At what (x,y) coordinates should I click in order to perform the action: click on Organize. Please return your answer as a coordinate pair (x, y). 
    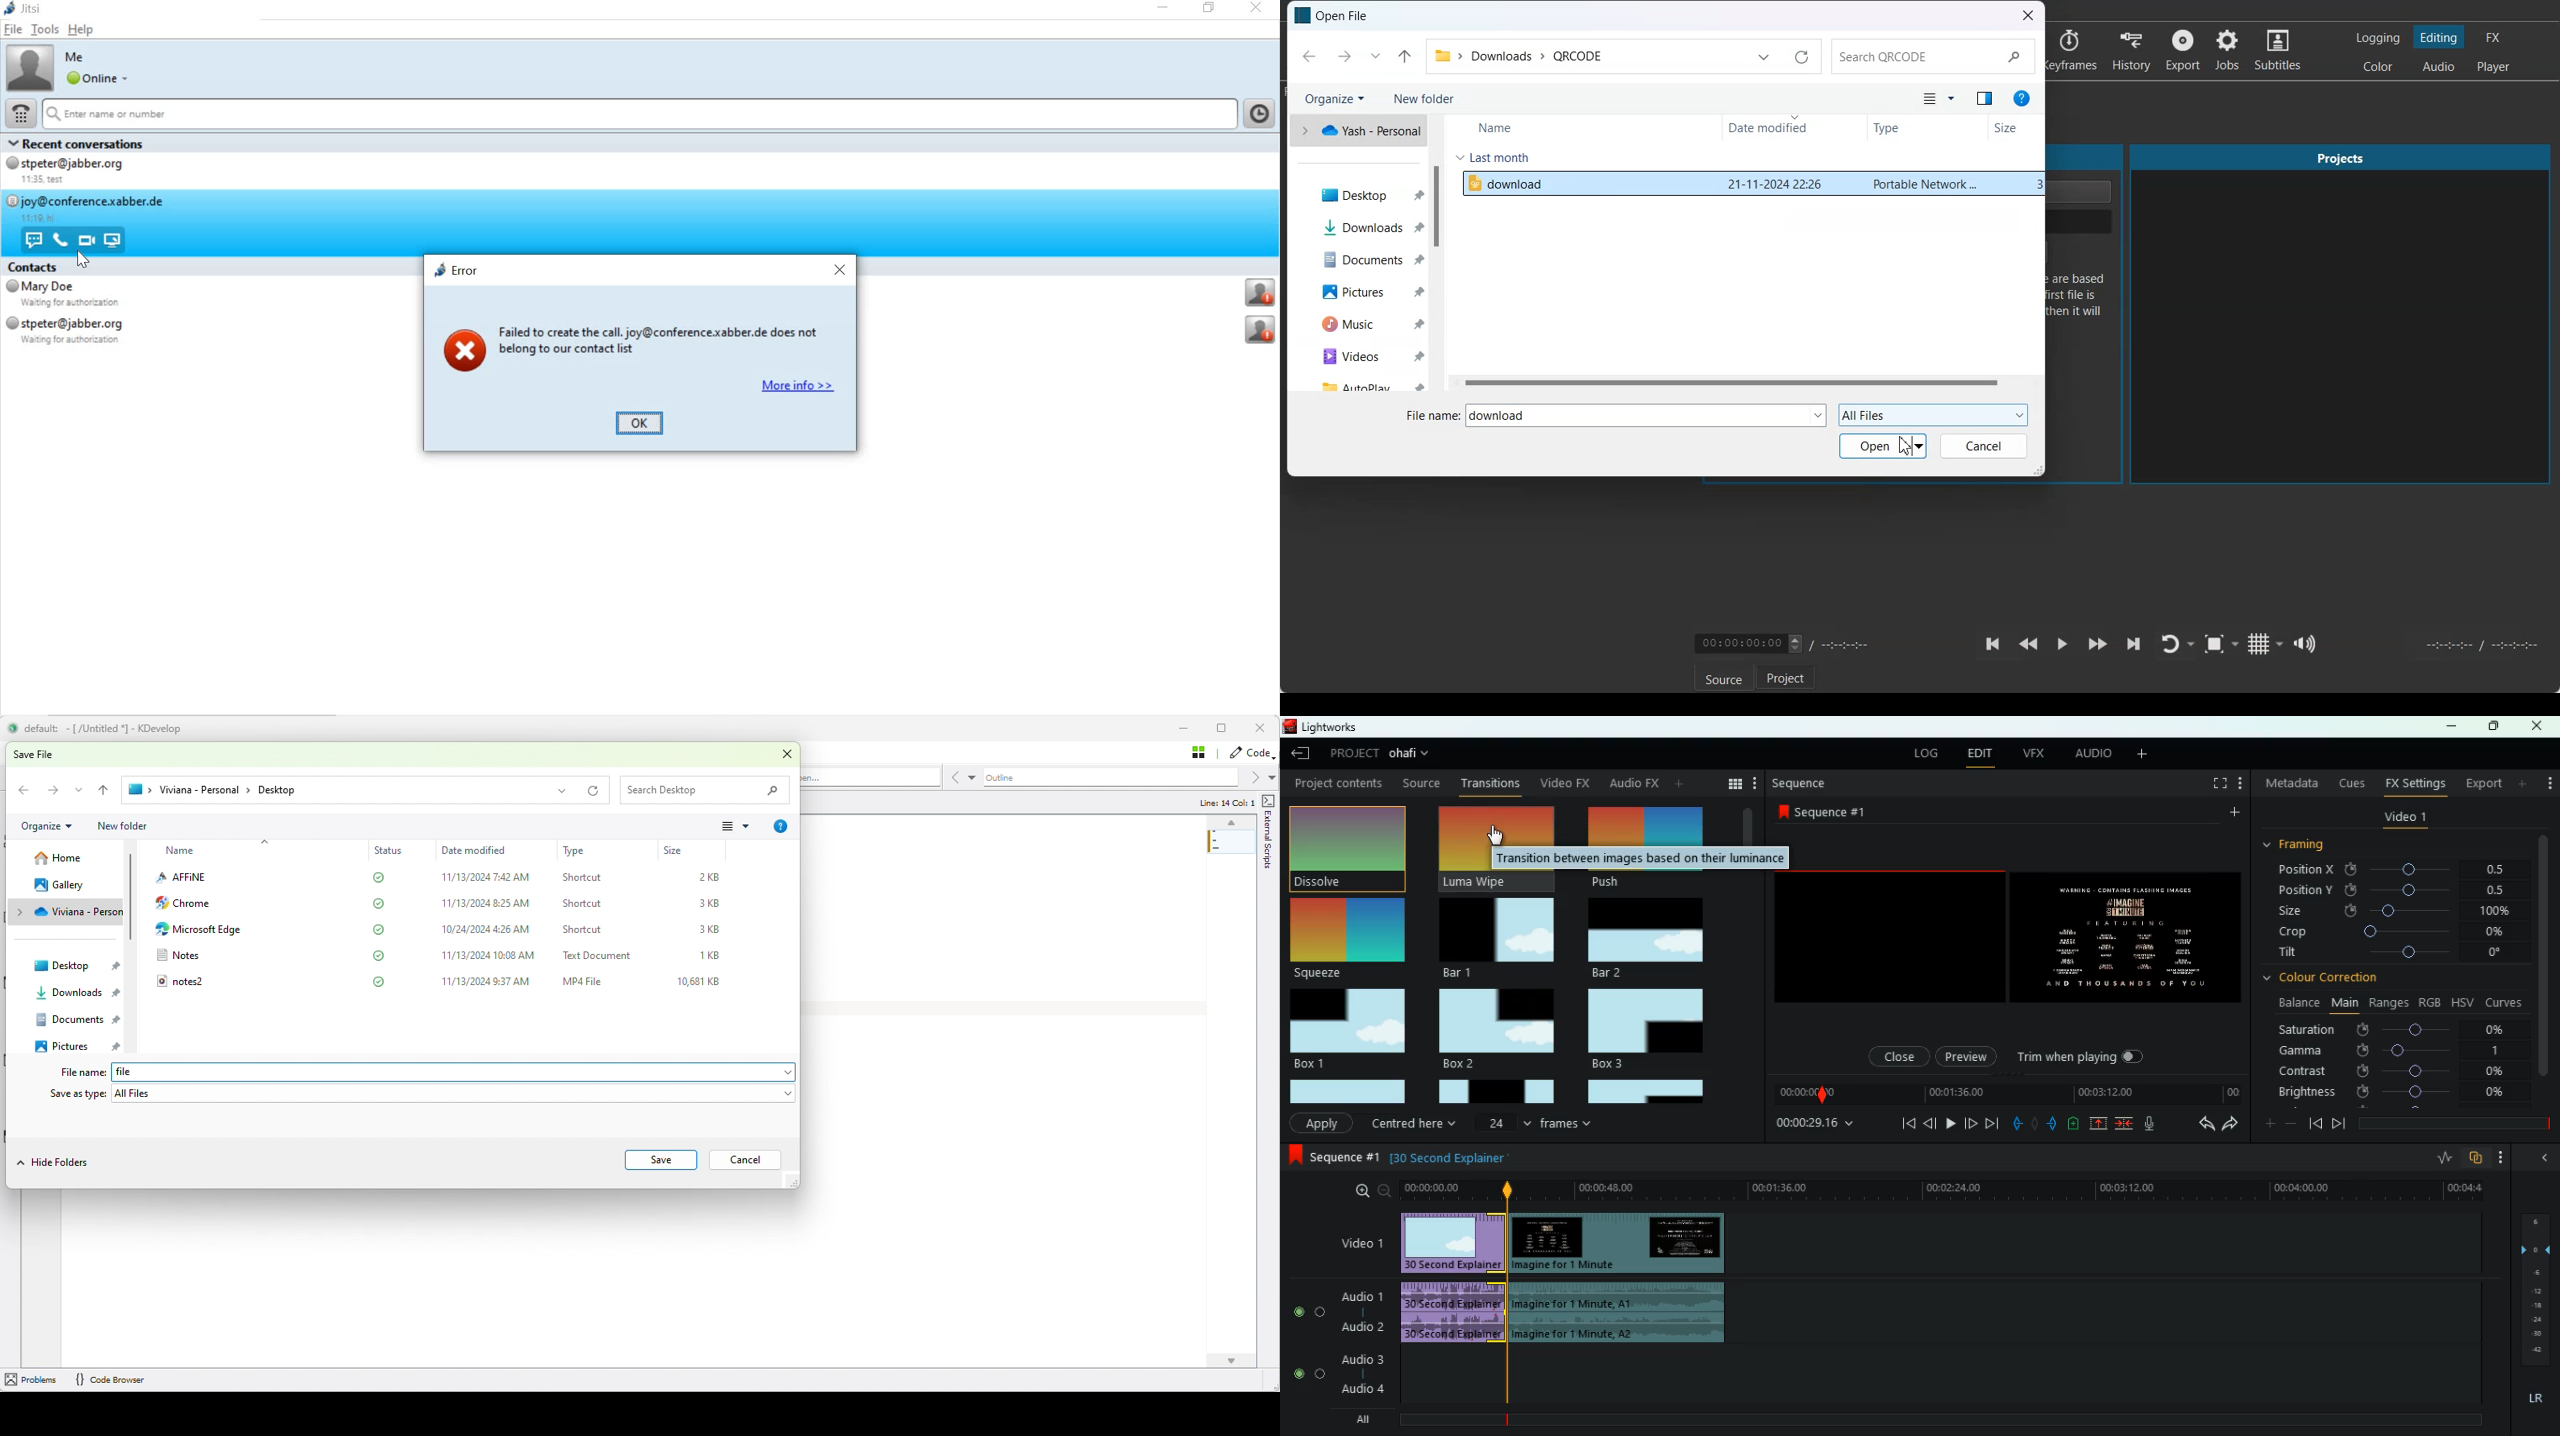
    Looking at the image, I should click on (1334, 99).